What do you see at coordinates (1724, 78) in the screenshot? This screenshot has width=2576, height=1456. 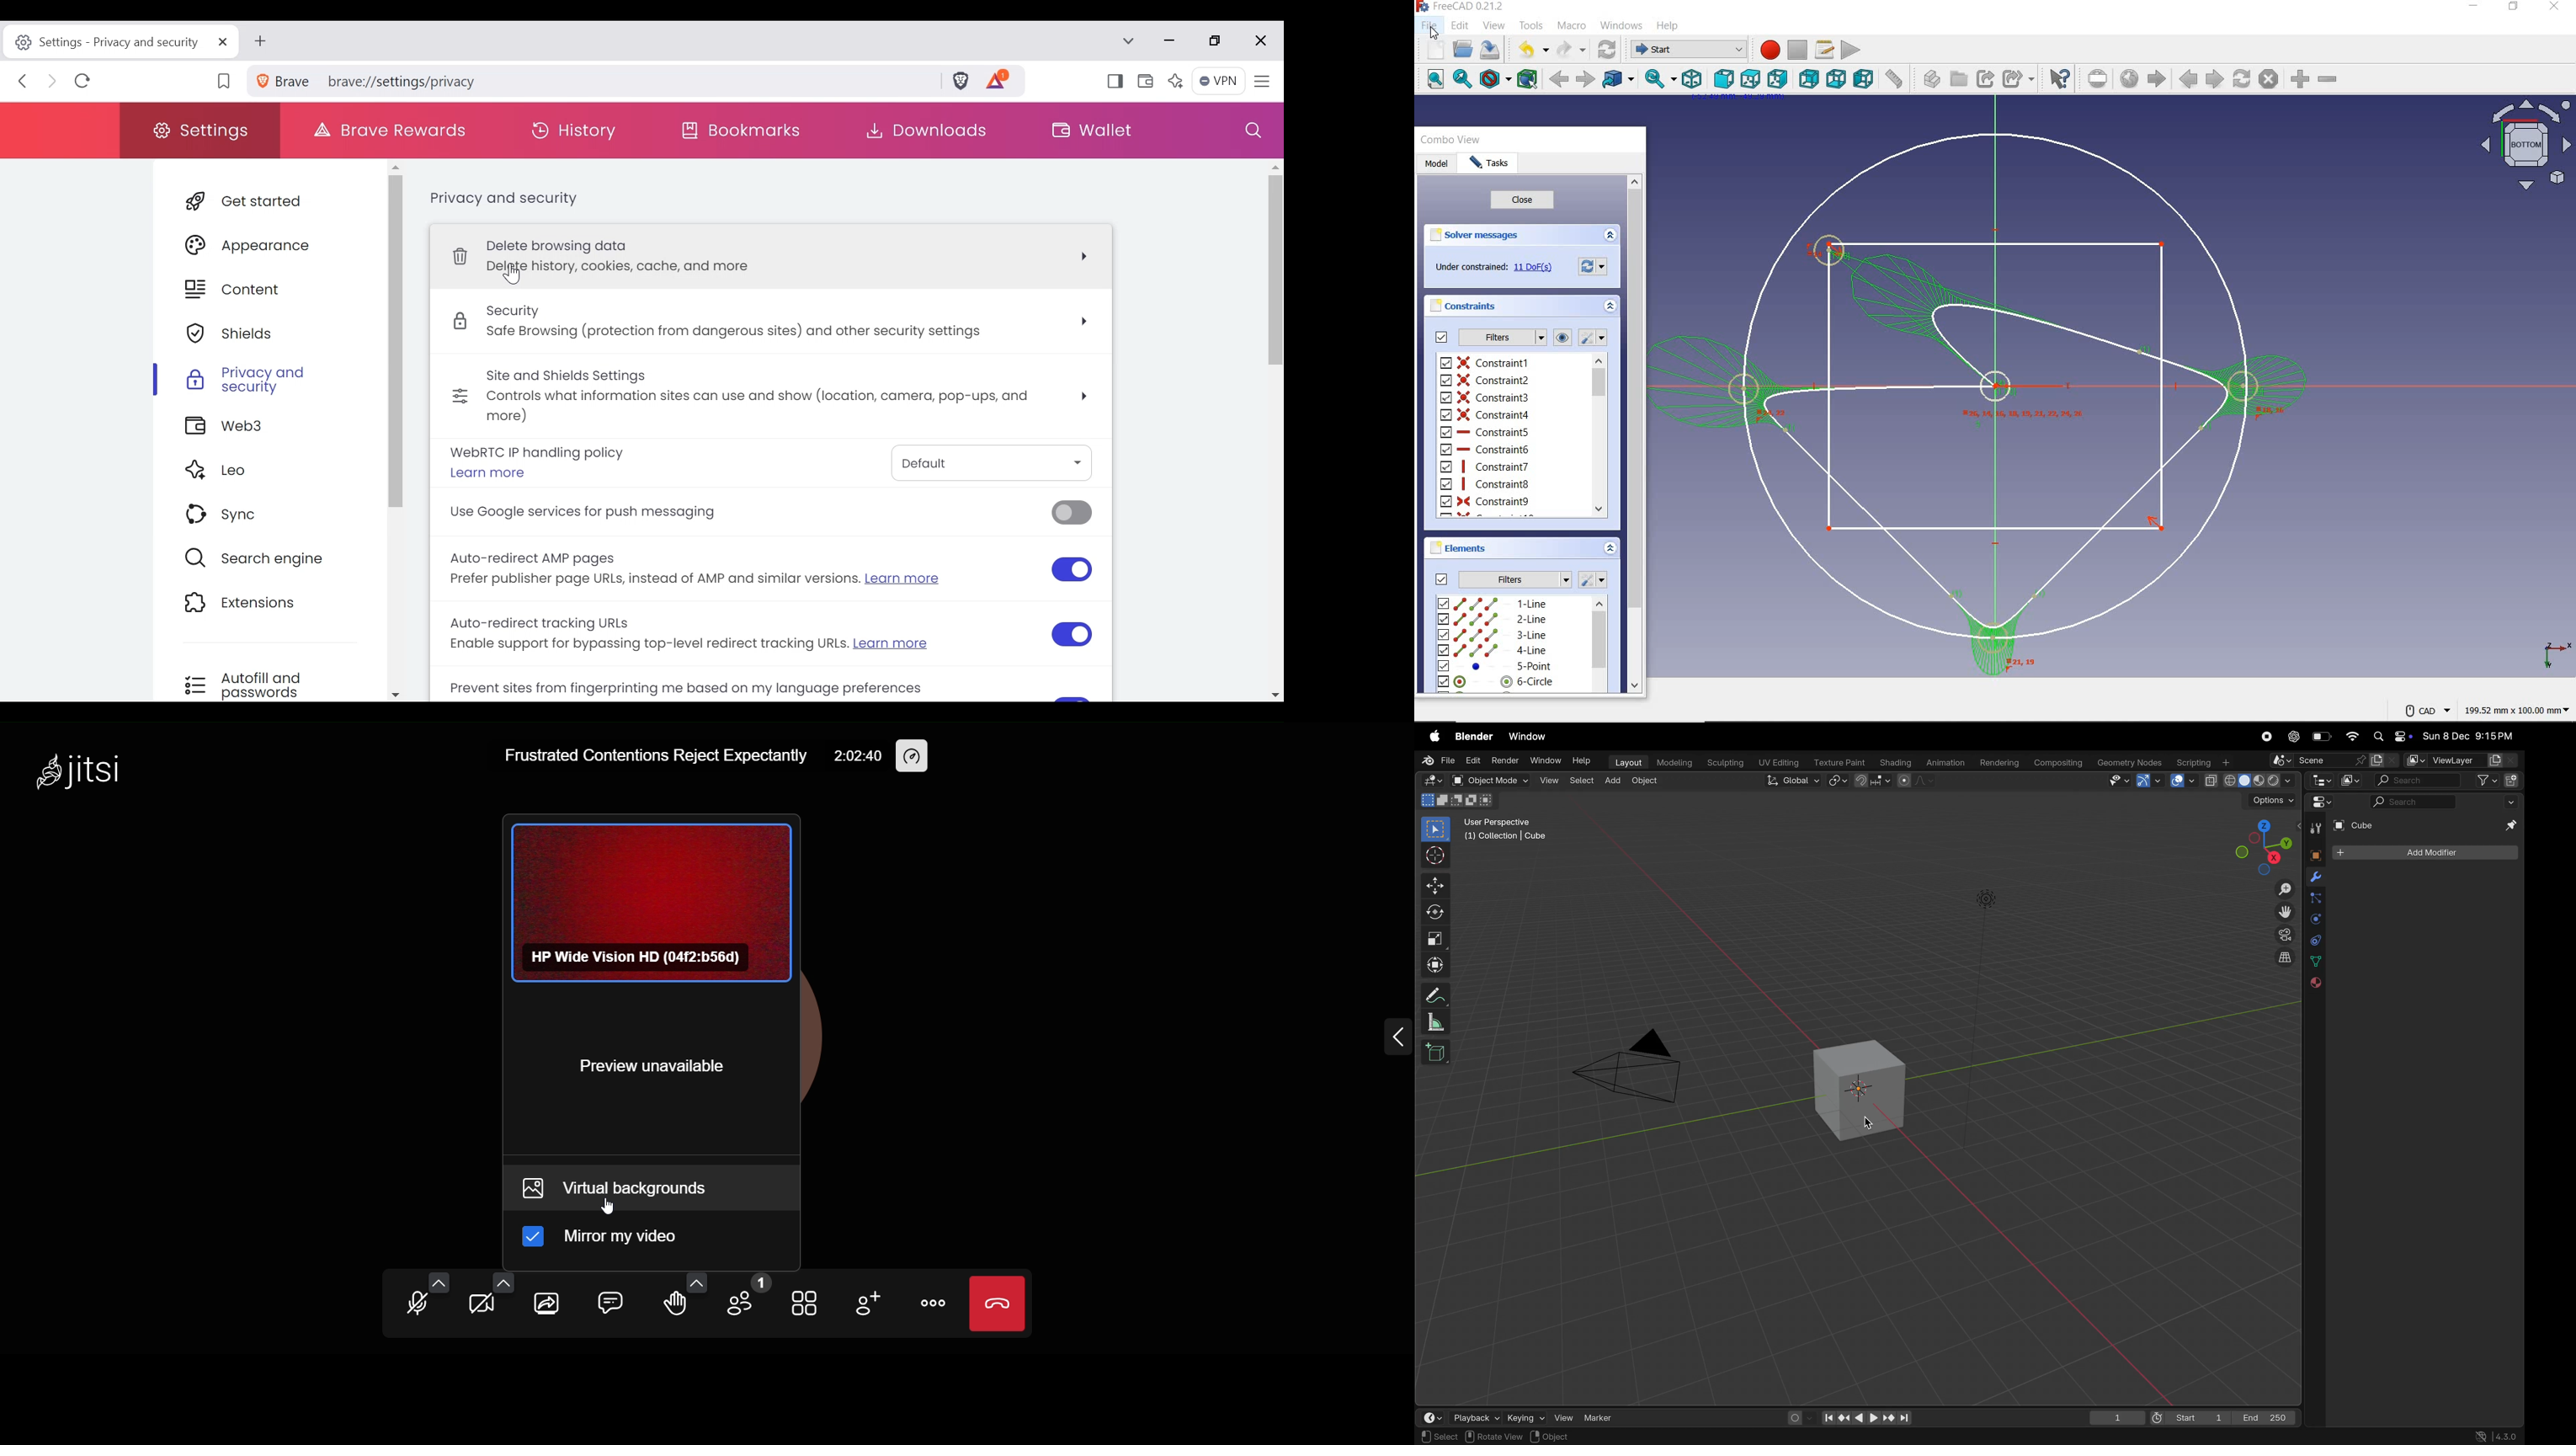 I see `front` at bounding box center [1724, 78].